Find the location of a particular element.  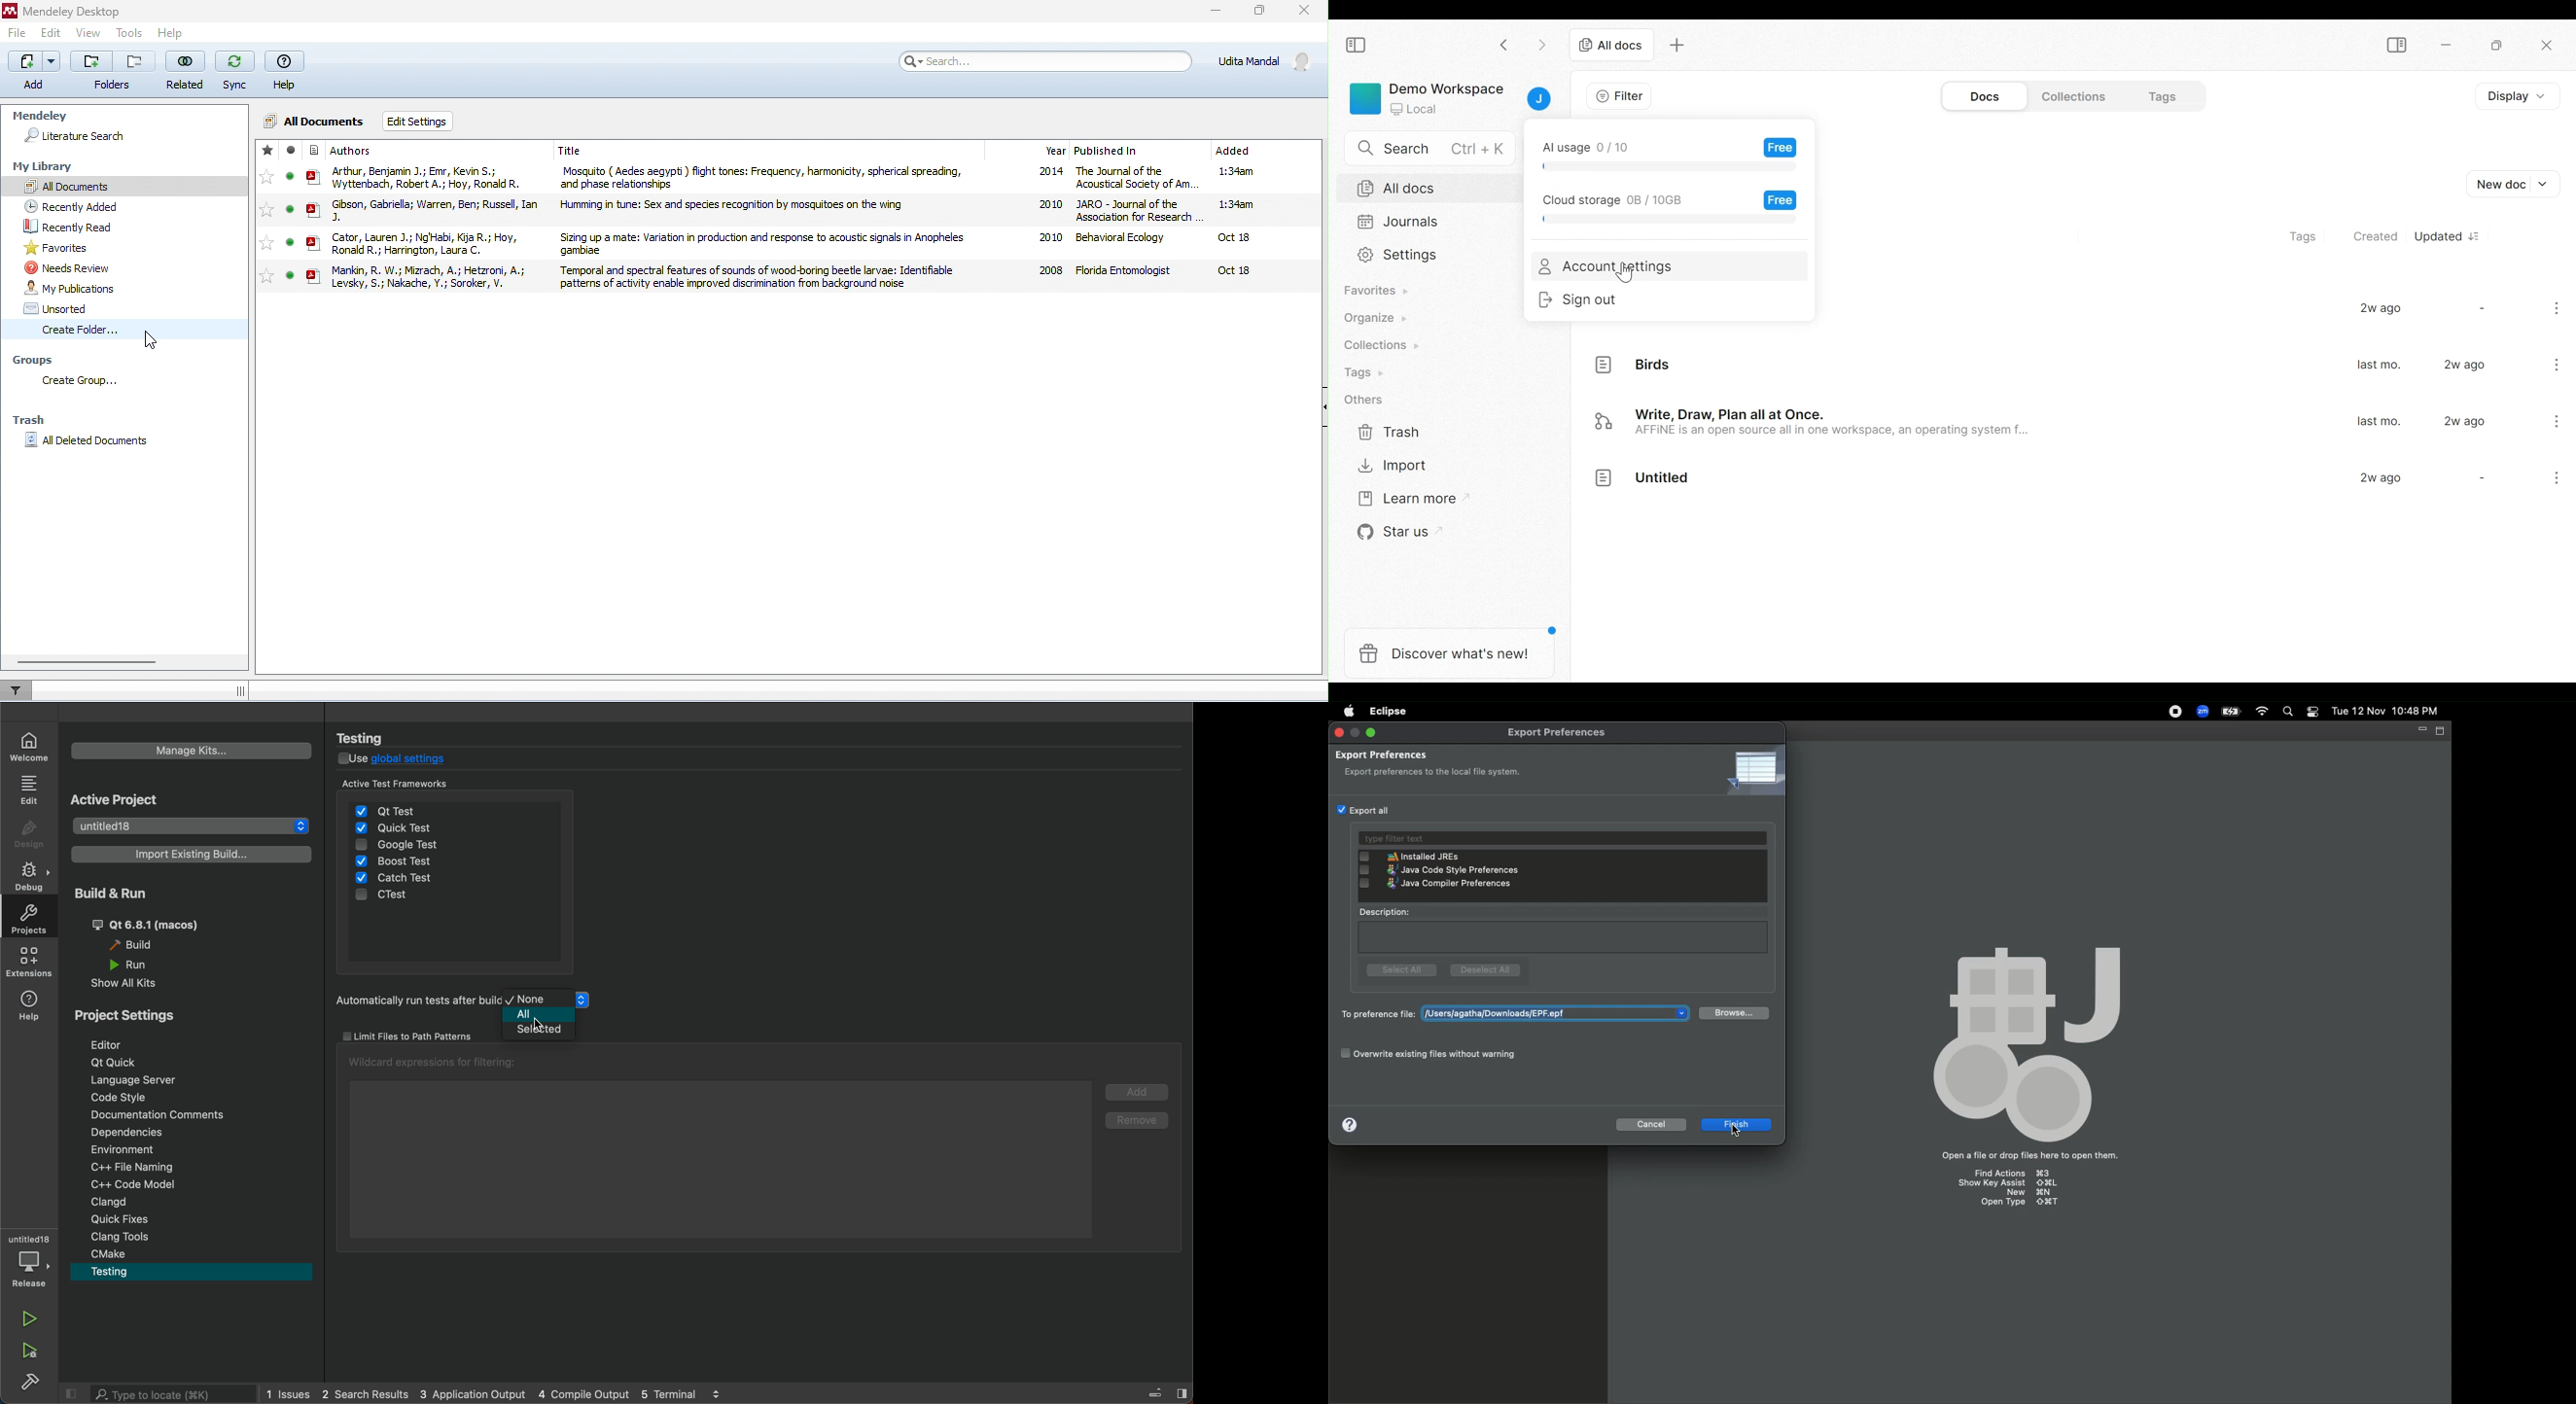

related is located at coordinates (185, 70).